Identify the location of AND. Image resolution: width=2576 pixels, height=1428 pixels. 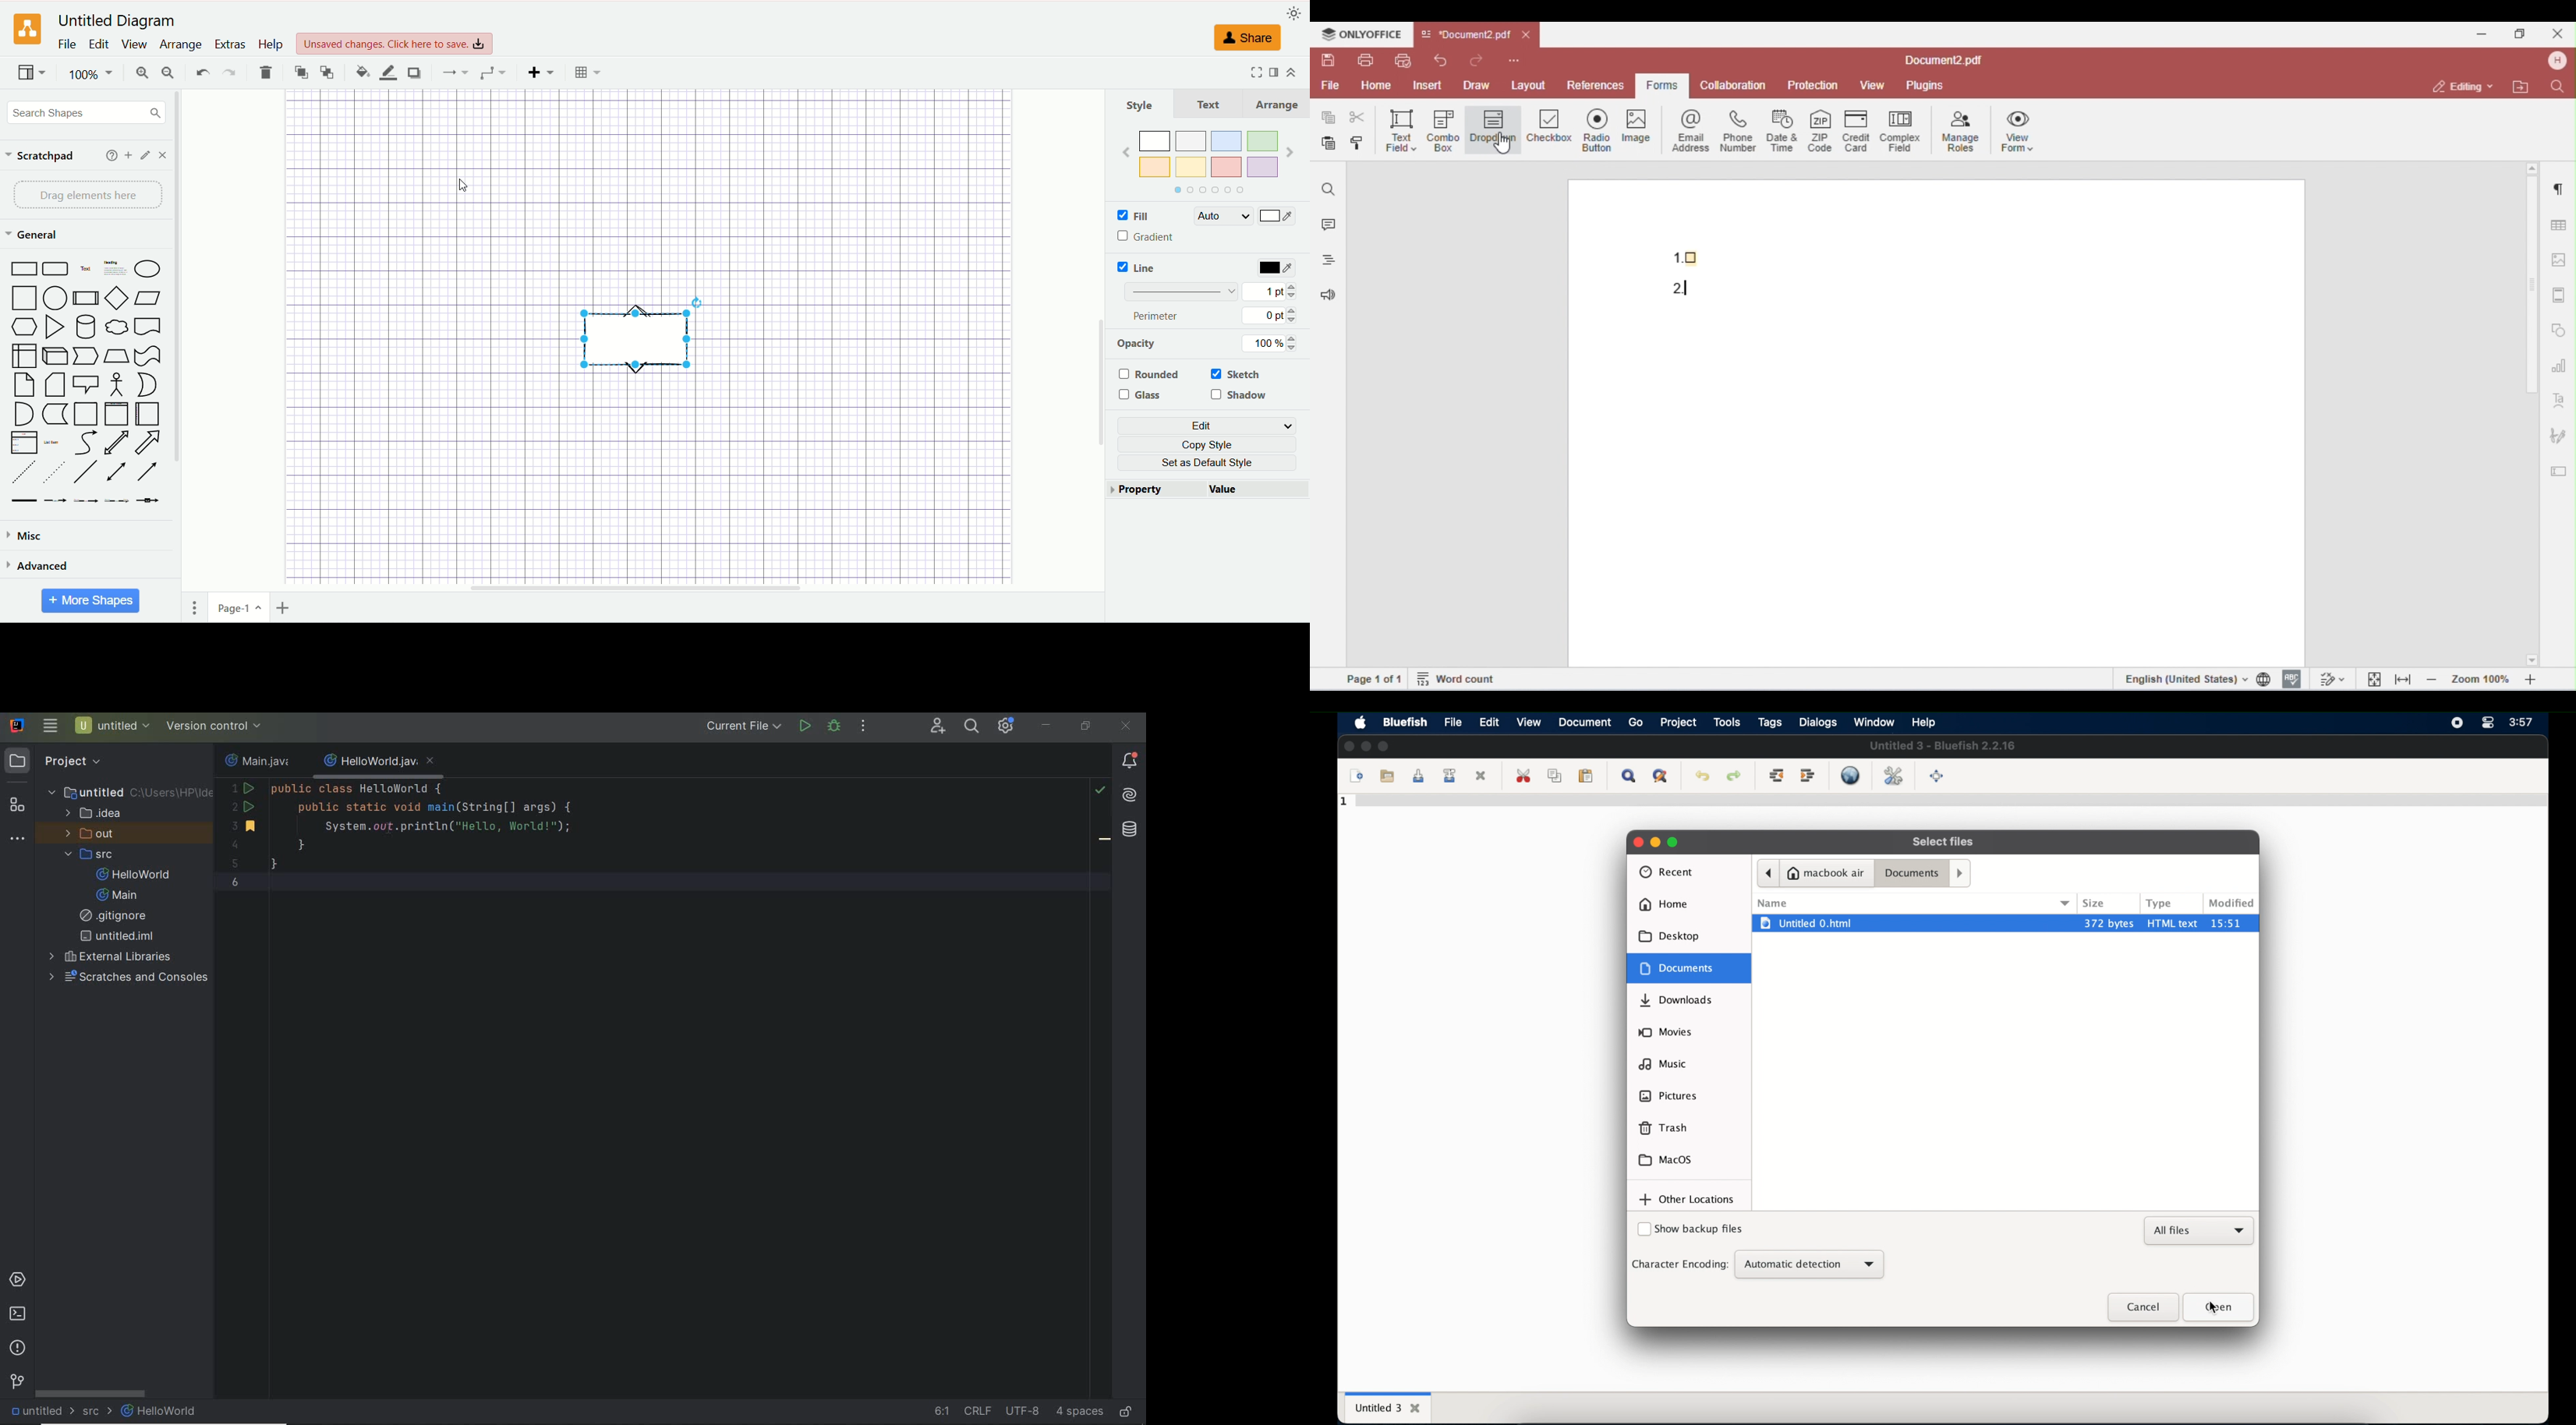
(23, 415).